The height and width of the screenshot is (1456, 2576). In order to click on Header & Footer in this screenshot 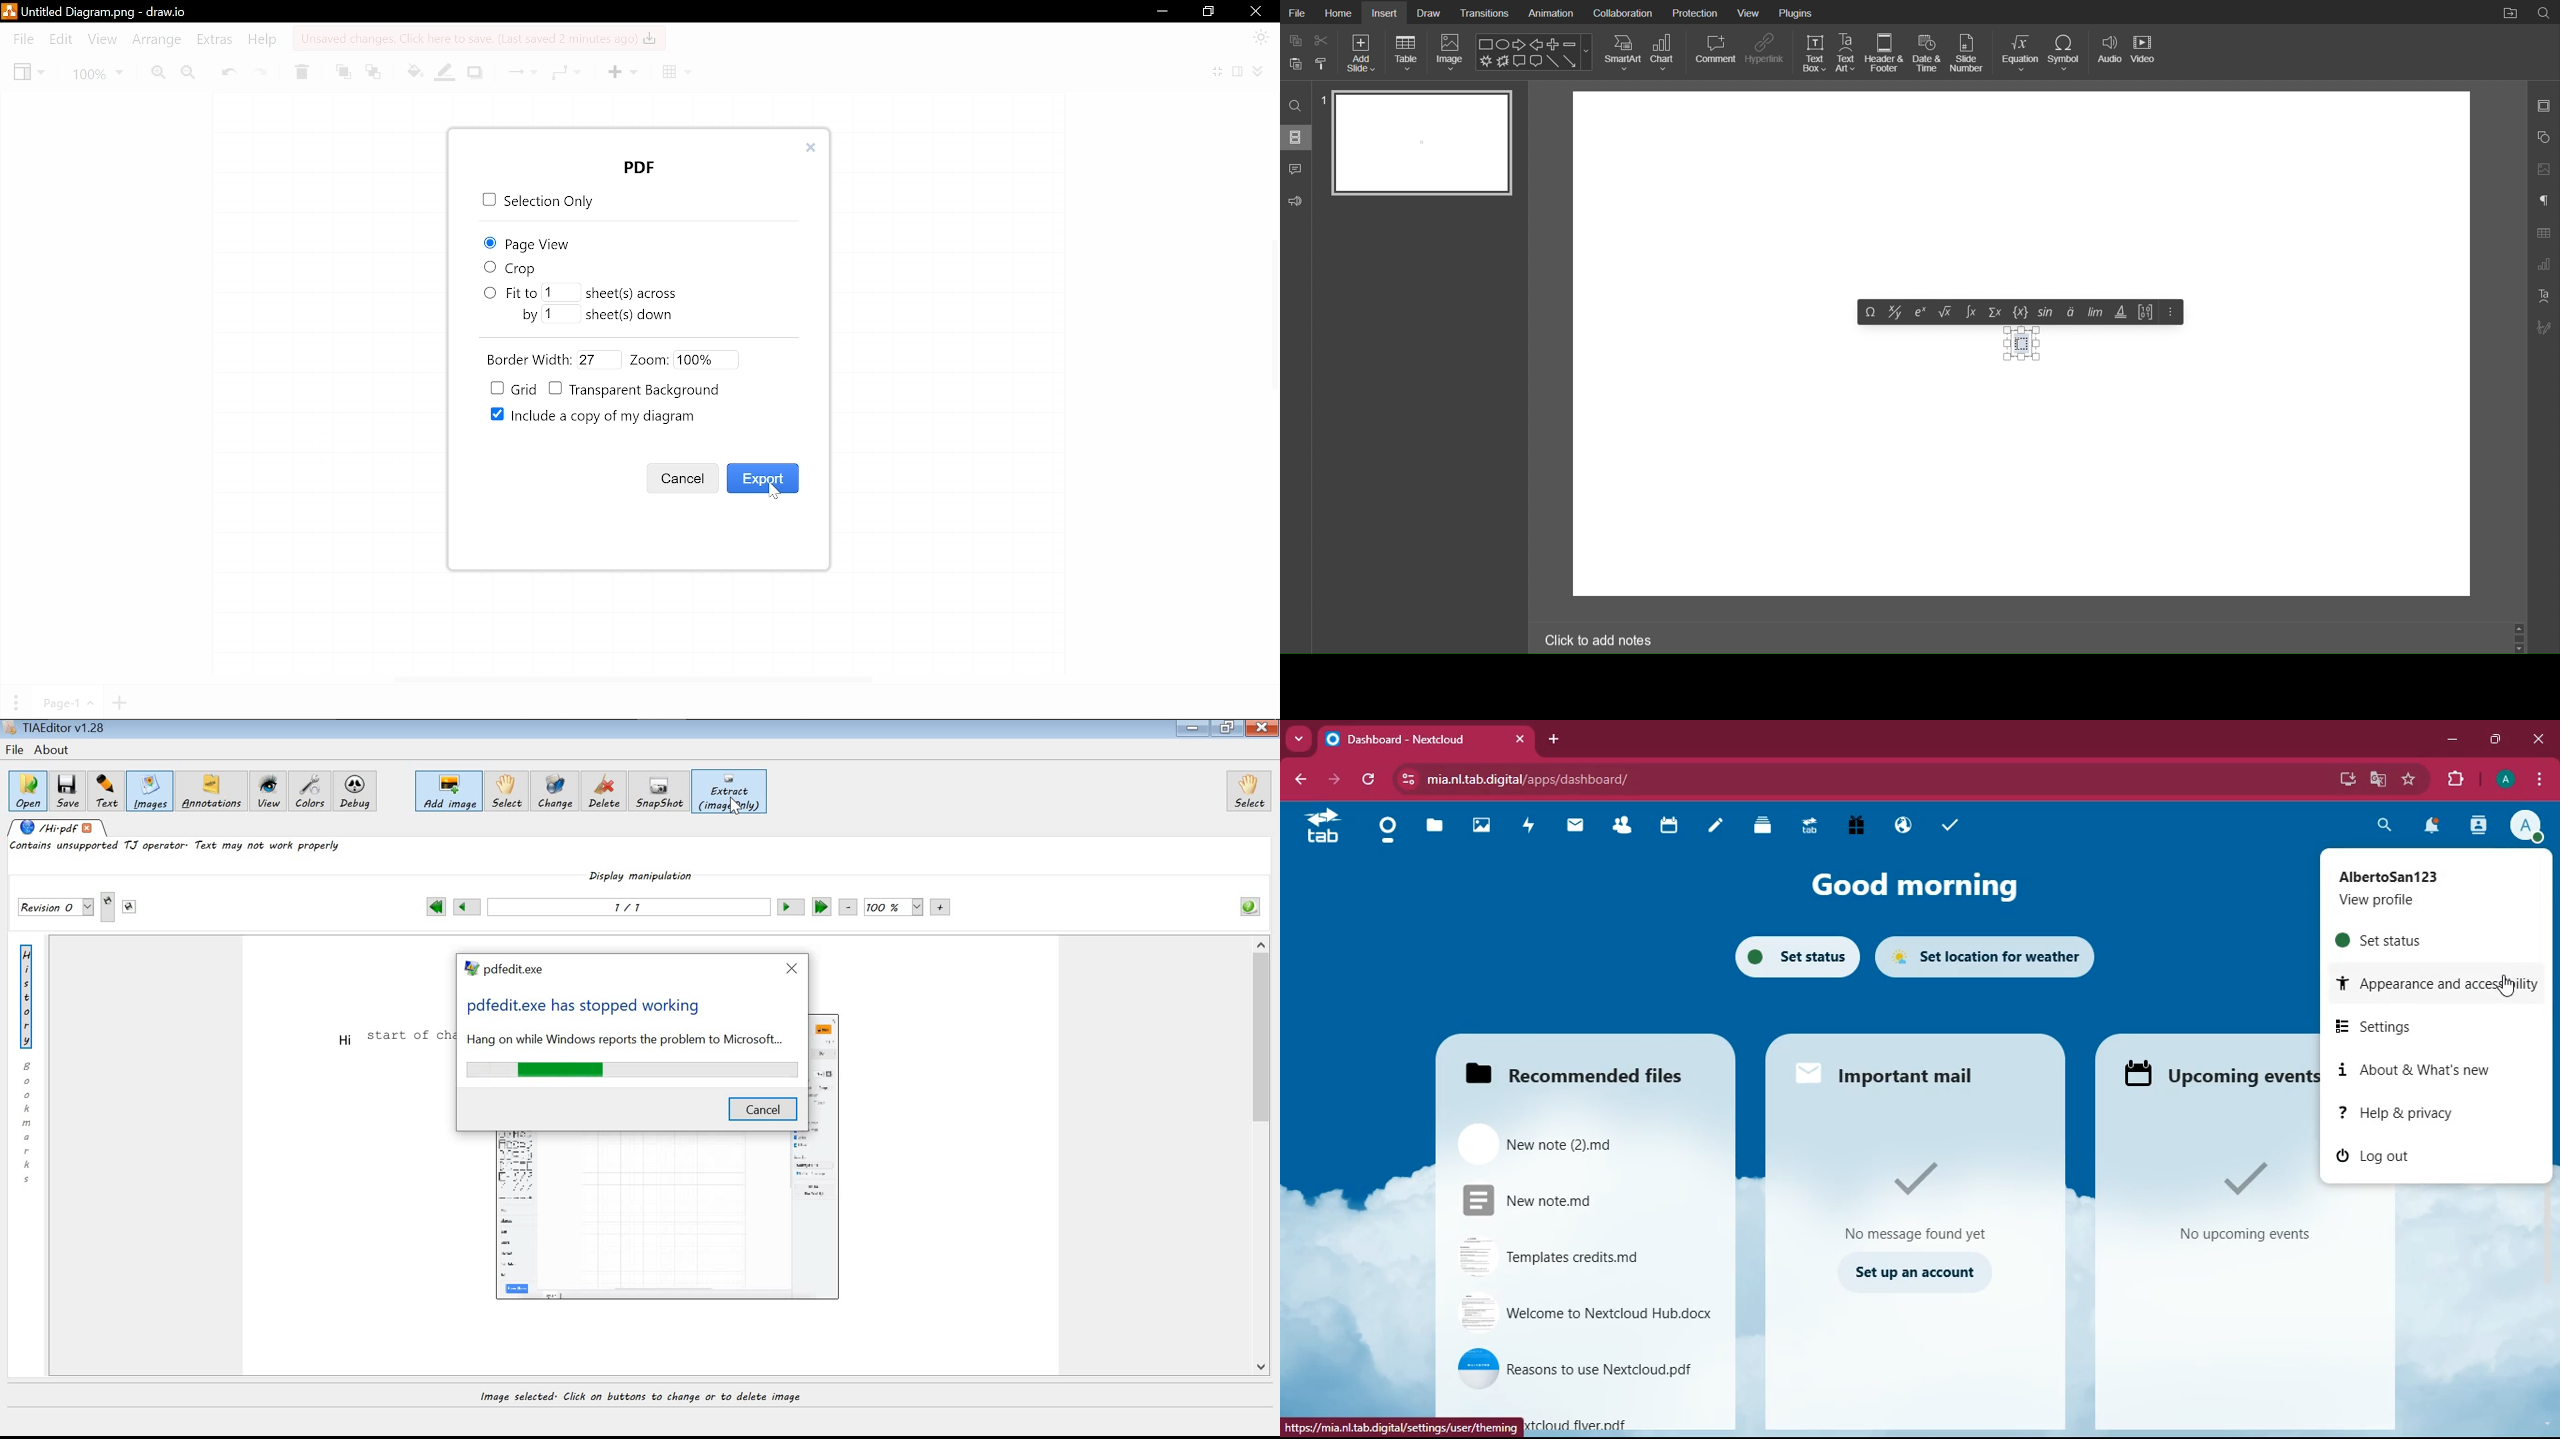, I will do `click(1886, 53)`.